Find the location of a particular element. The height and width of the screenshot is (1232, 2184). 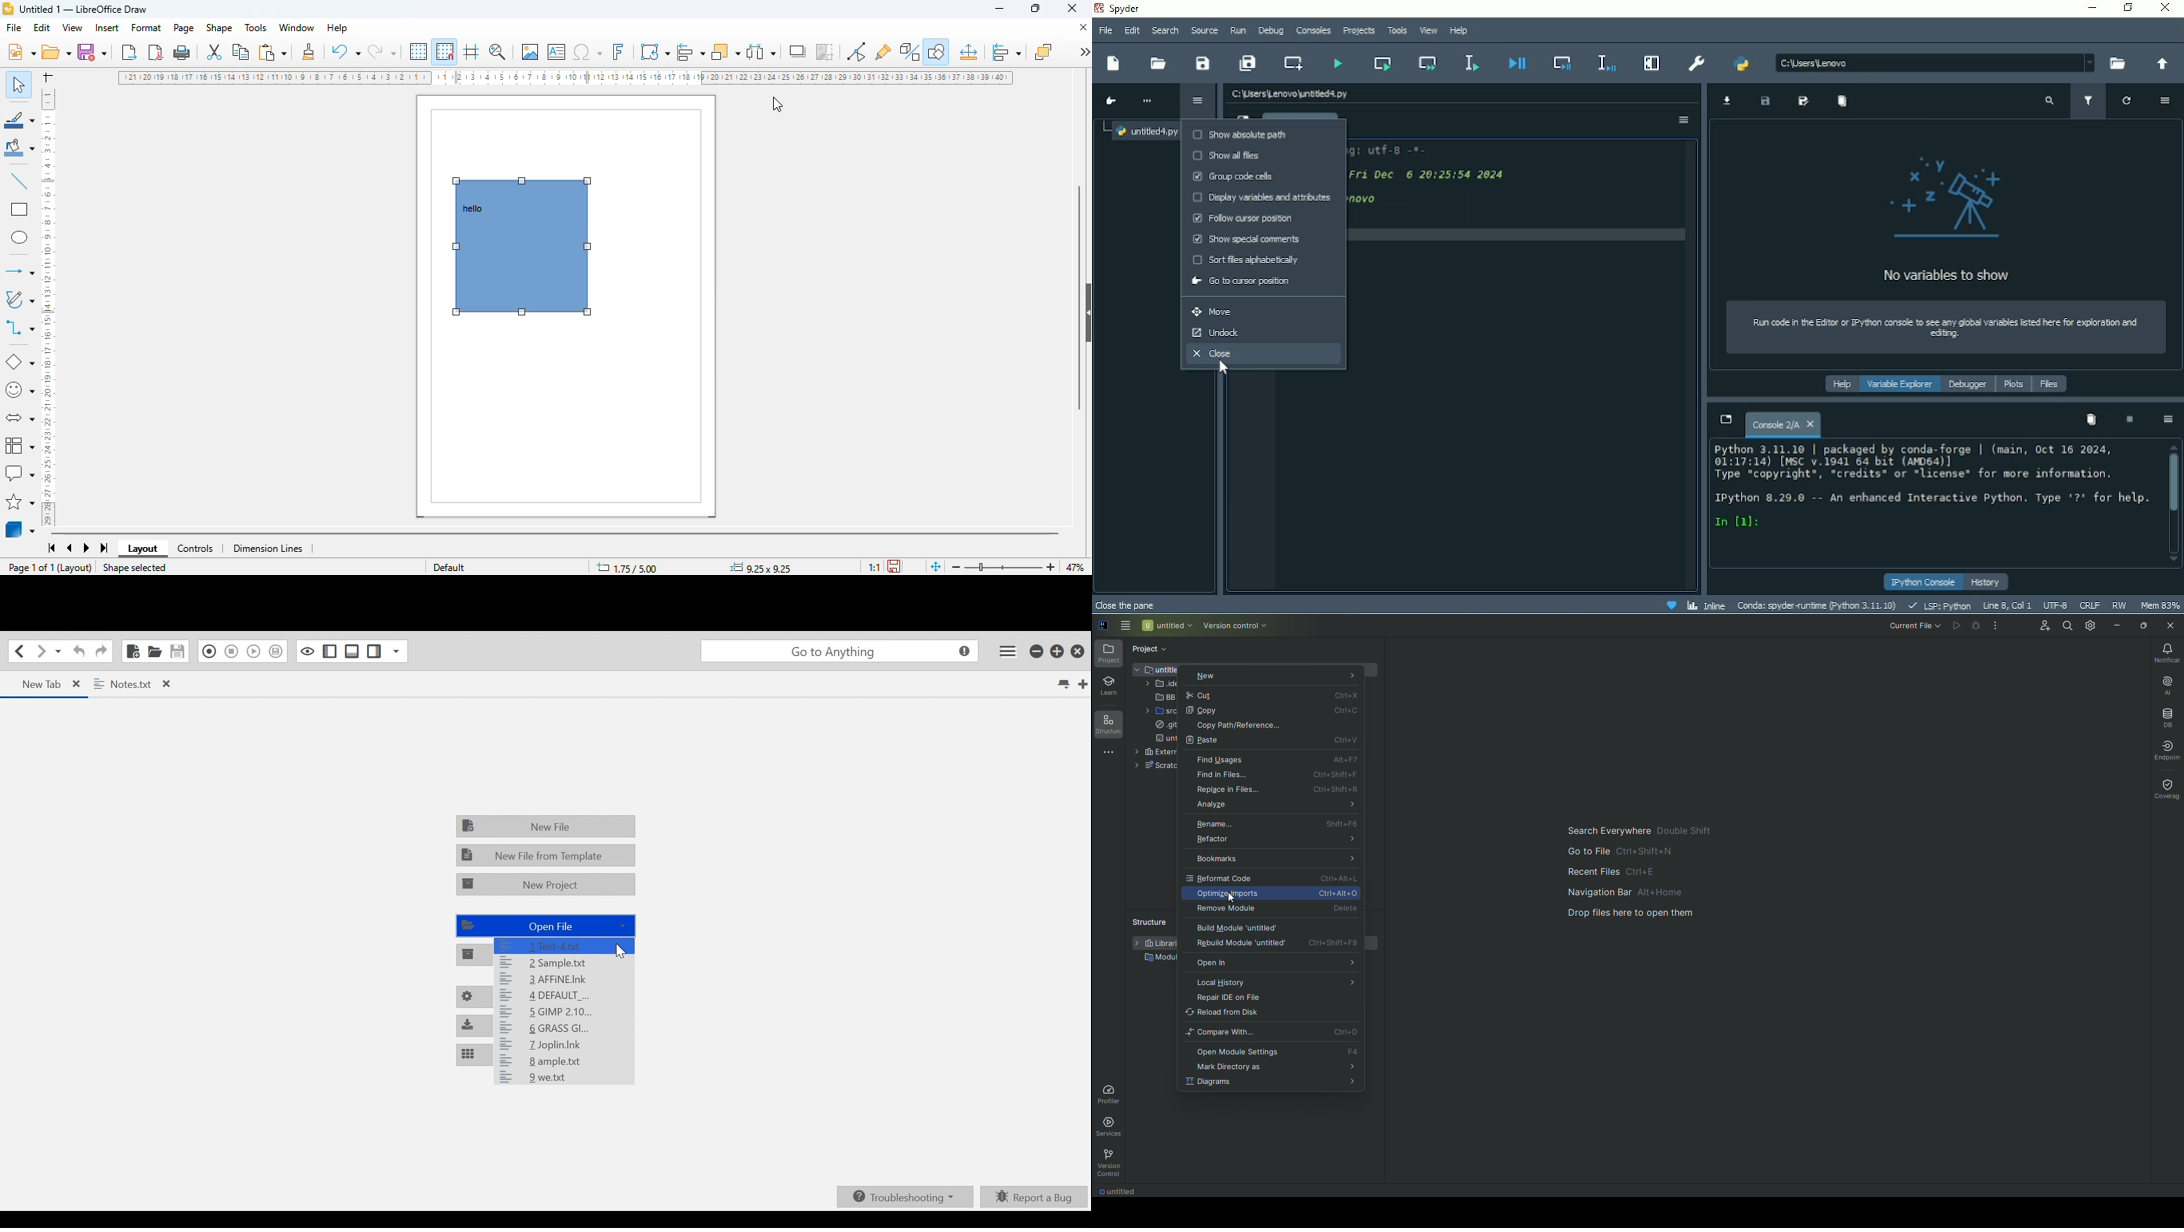

Search is located at coordinates (1165, 30).